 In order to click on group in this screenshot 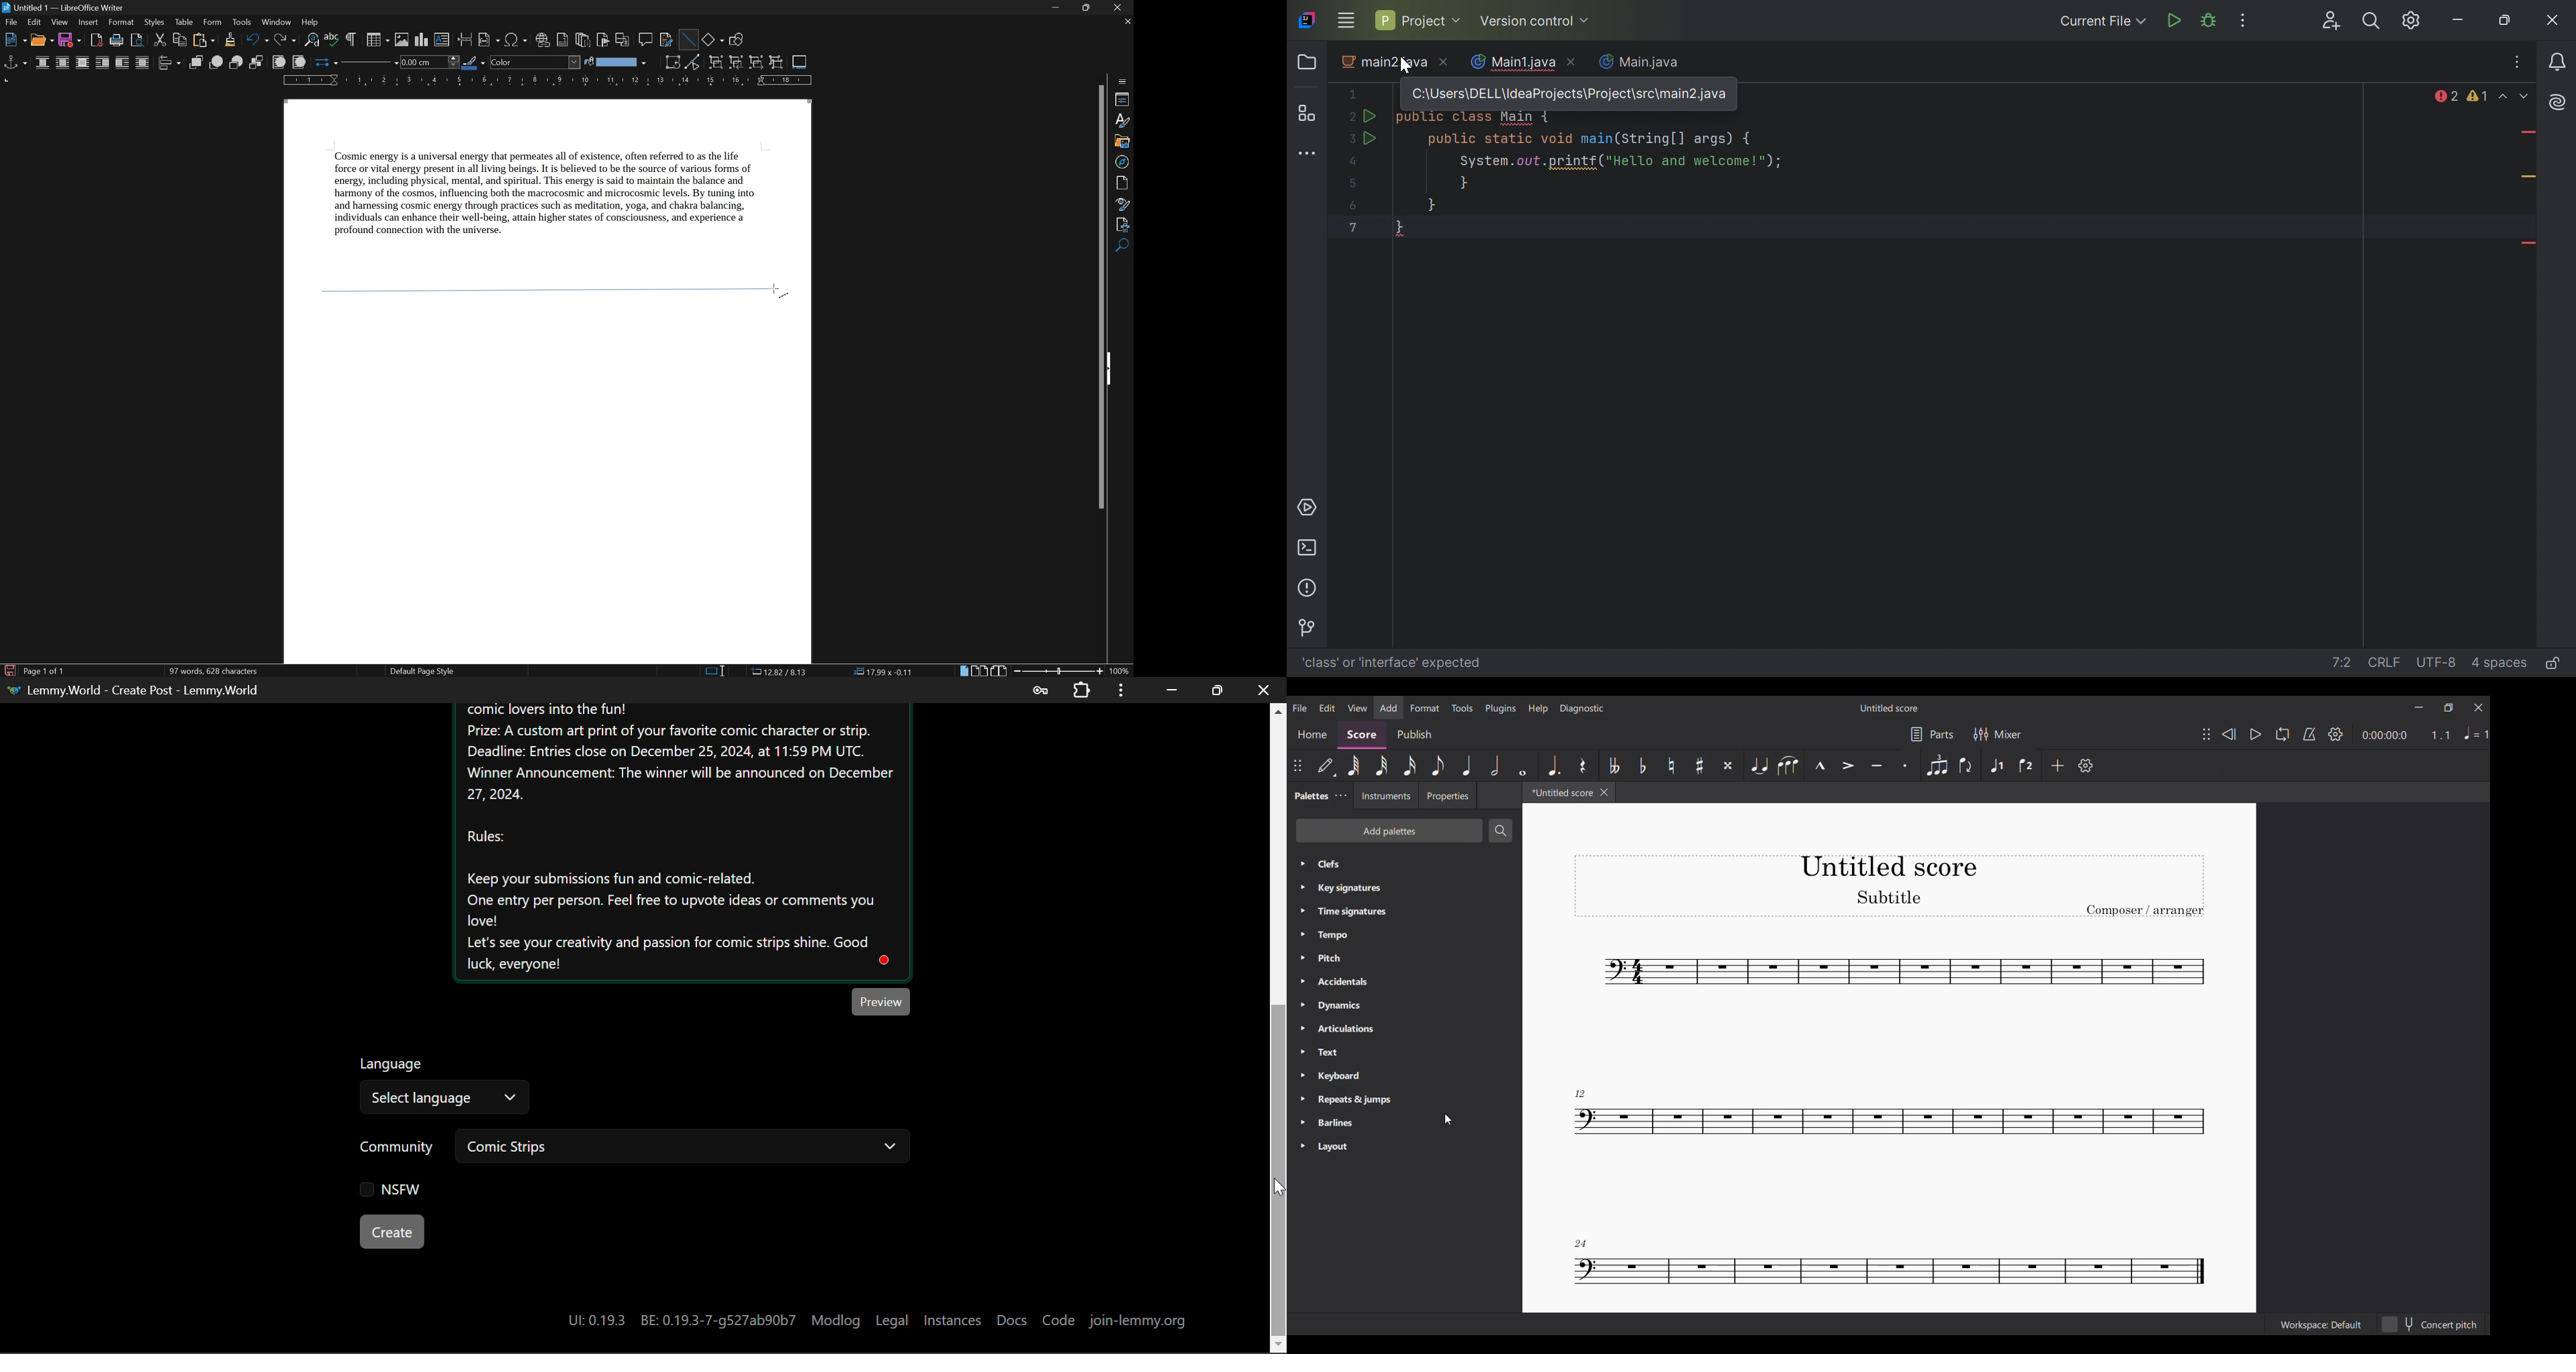, I will do `click(715, 63)`.